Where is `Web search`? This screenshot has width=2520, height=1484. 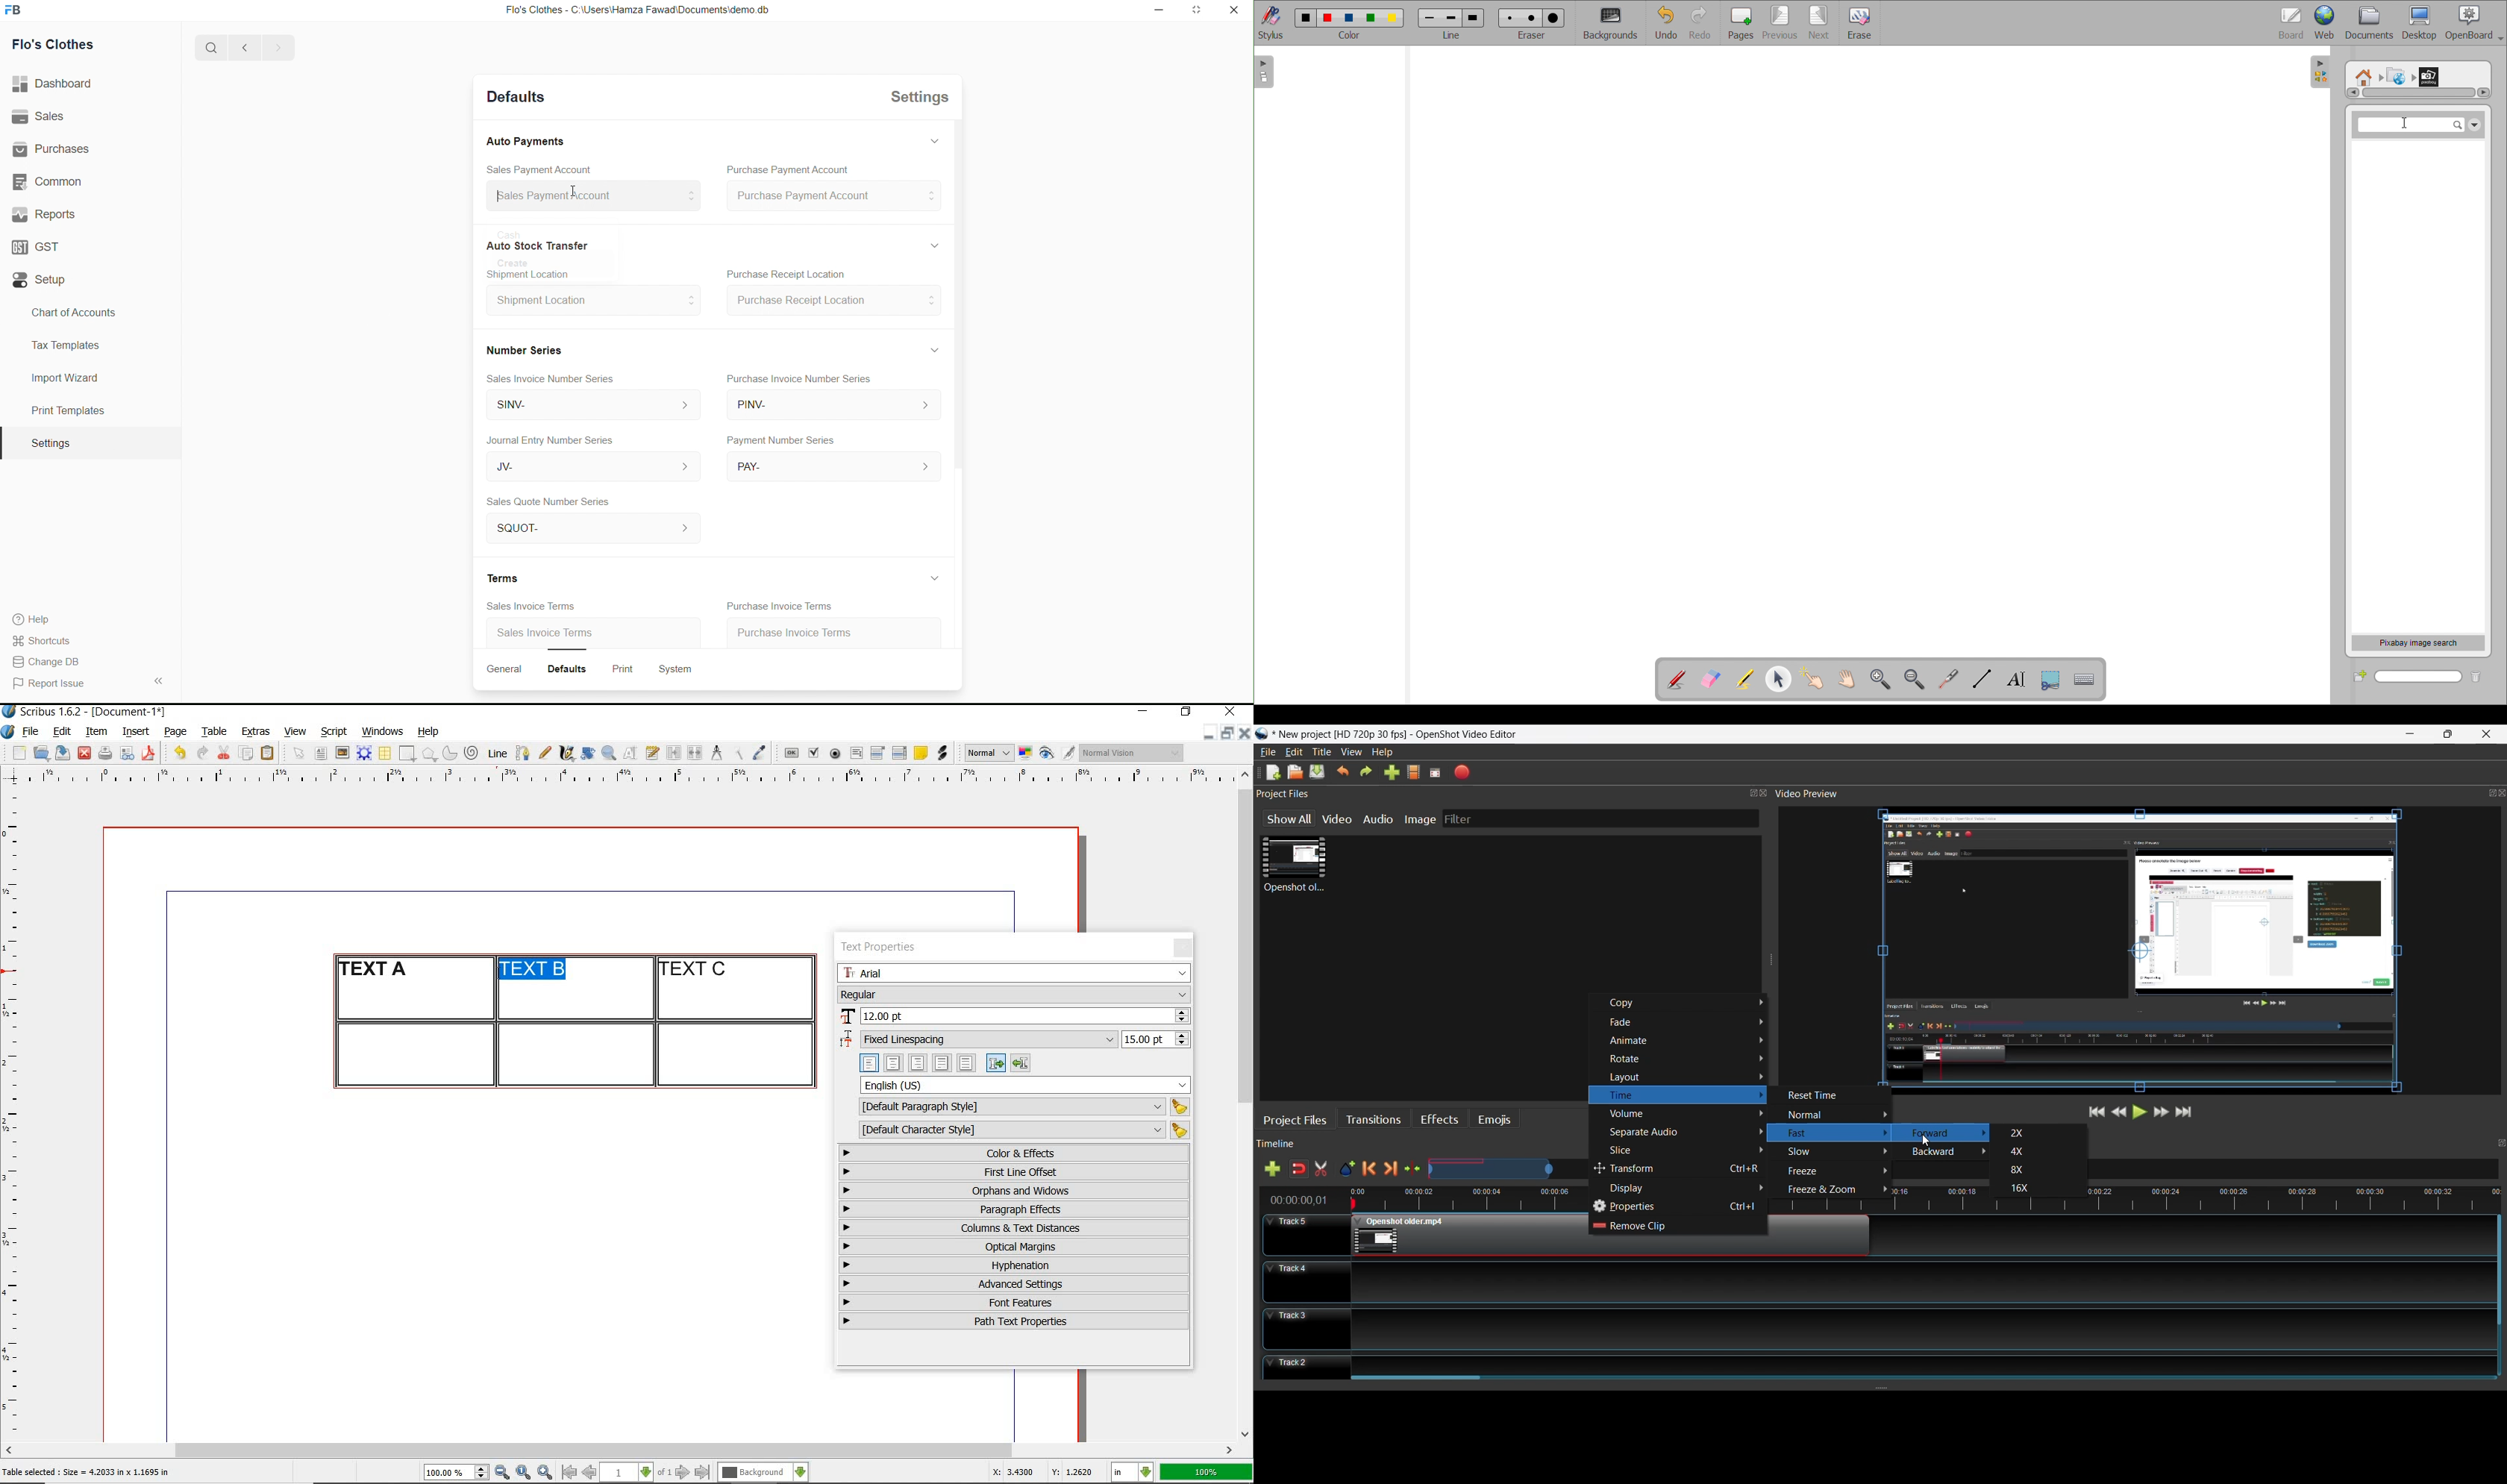 Web search is located at coordinates (2394, 74).